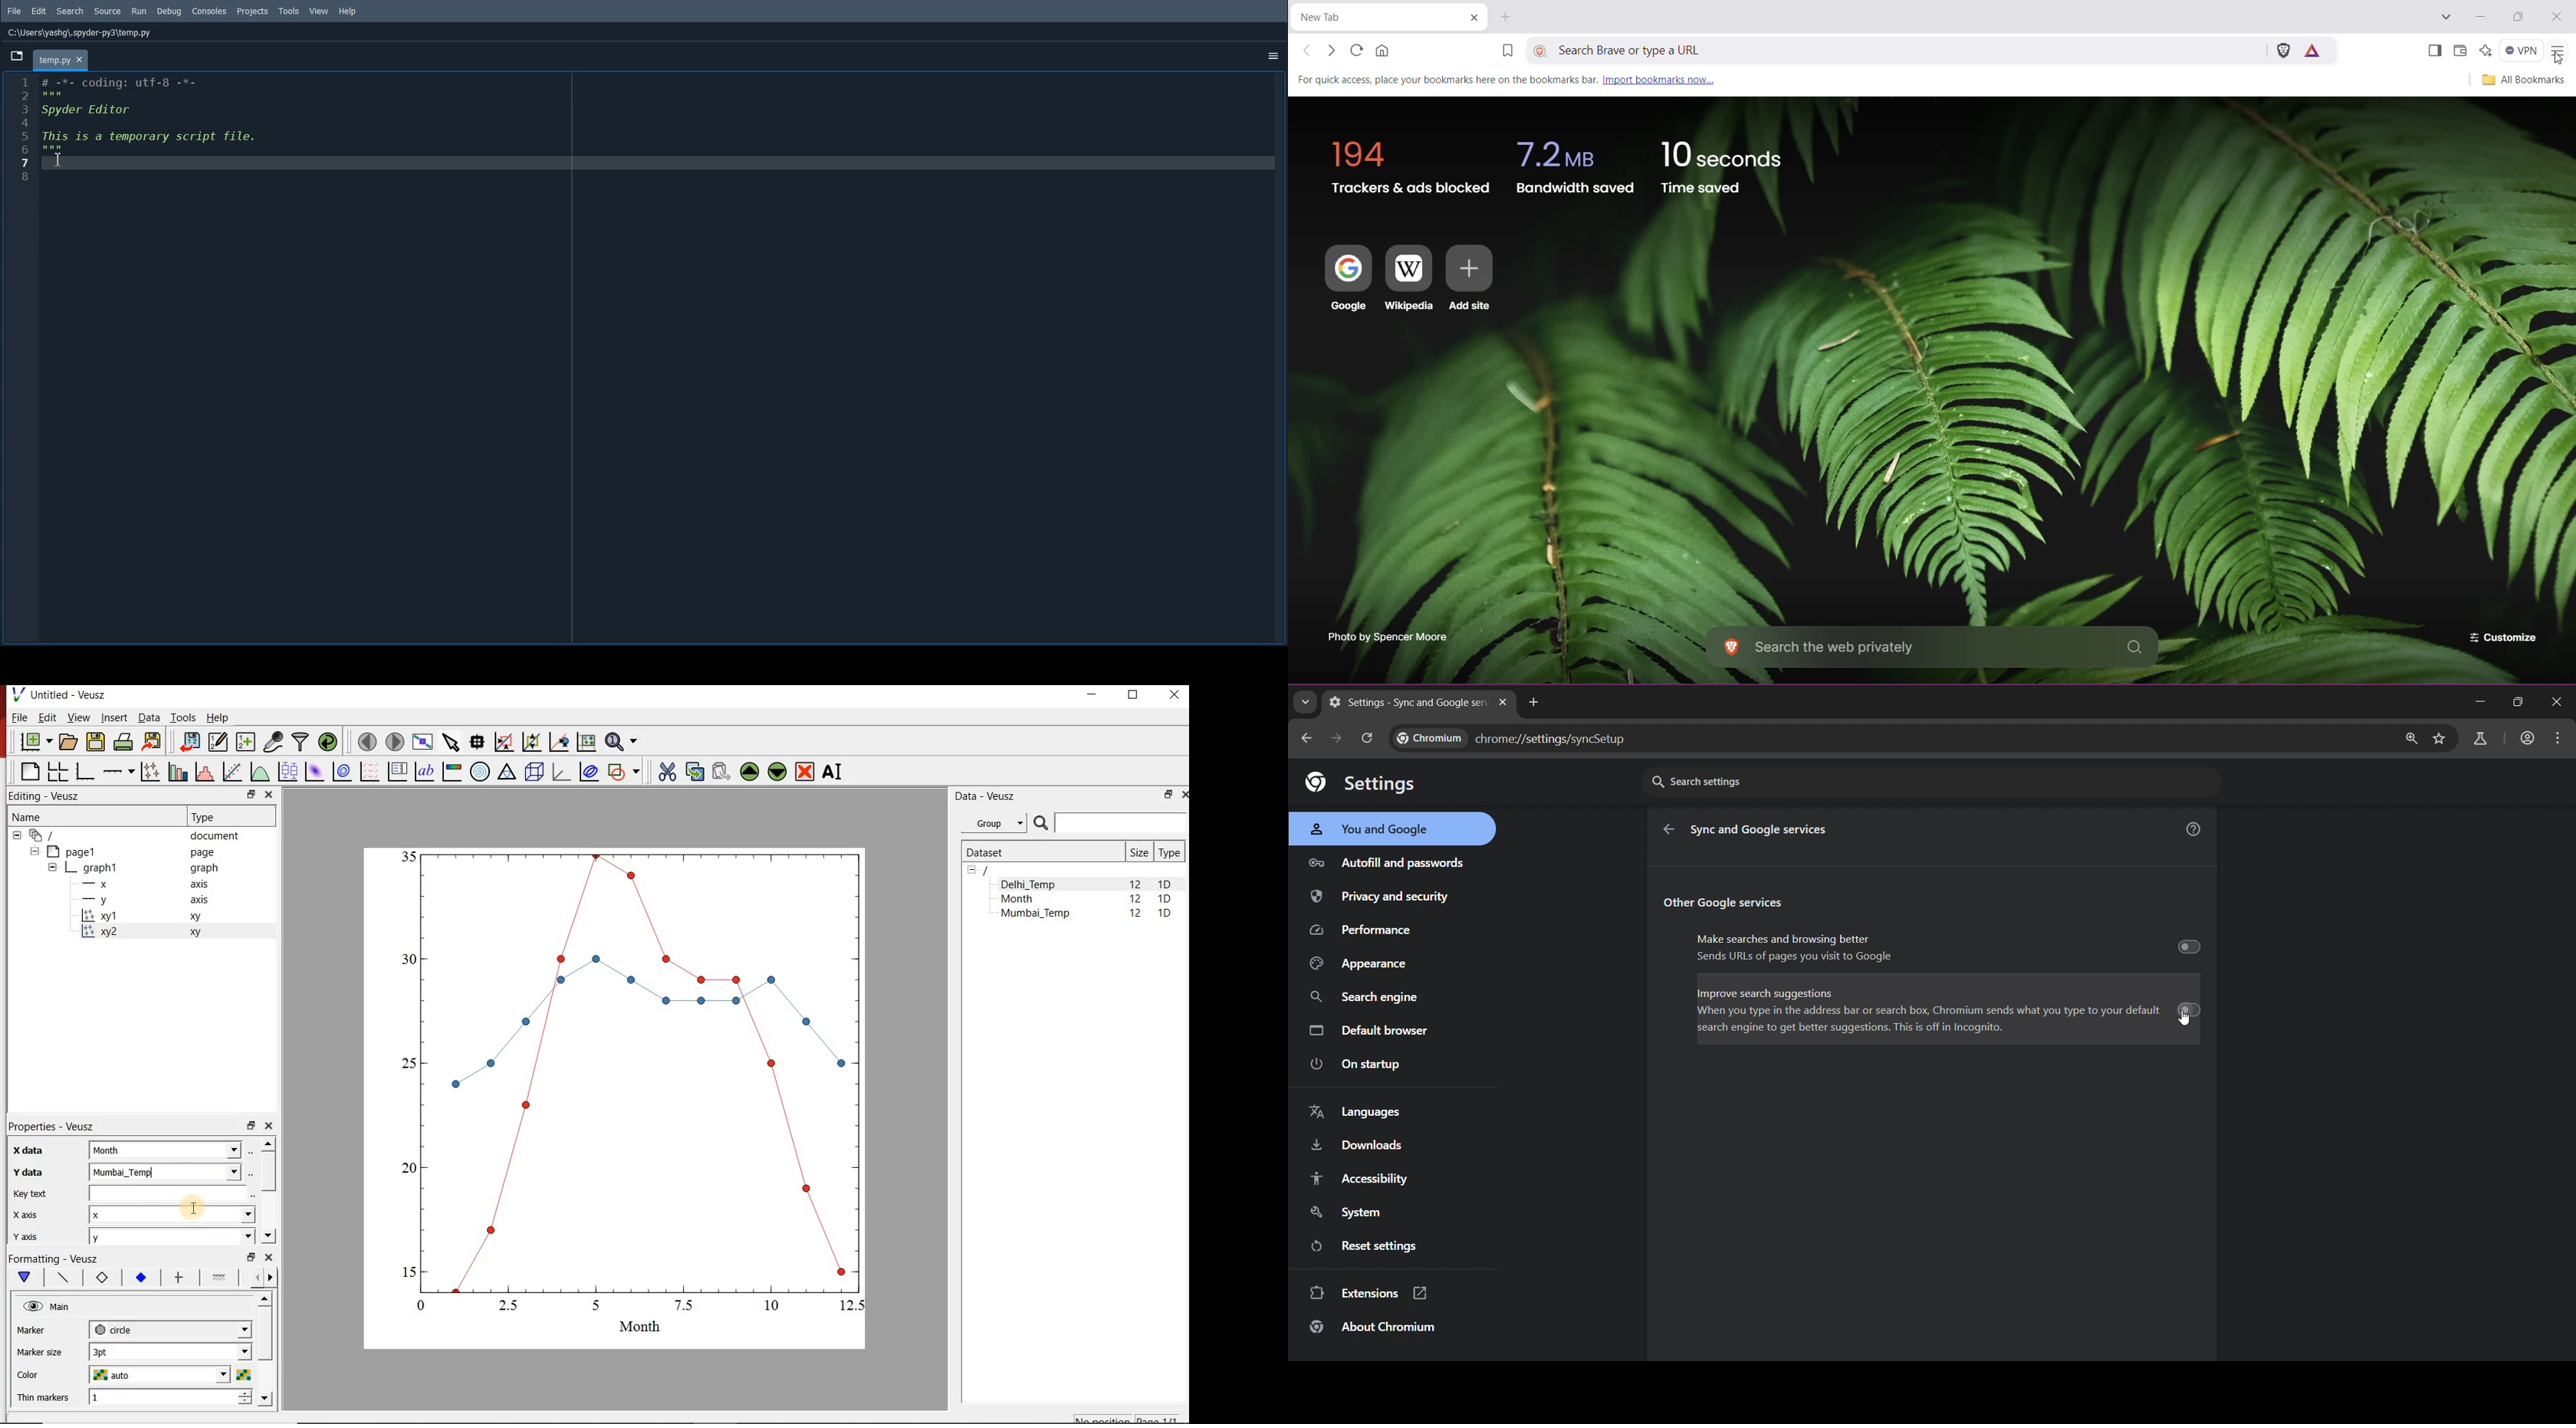  I want to click on 1D, so click(1165, 914).